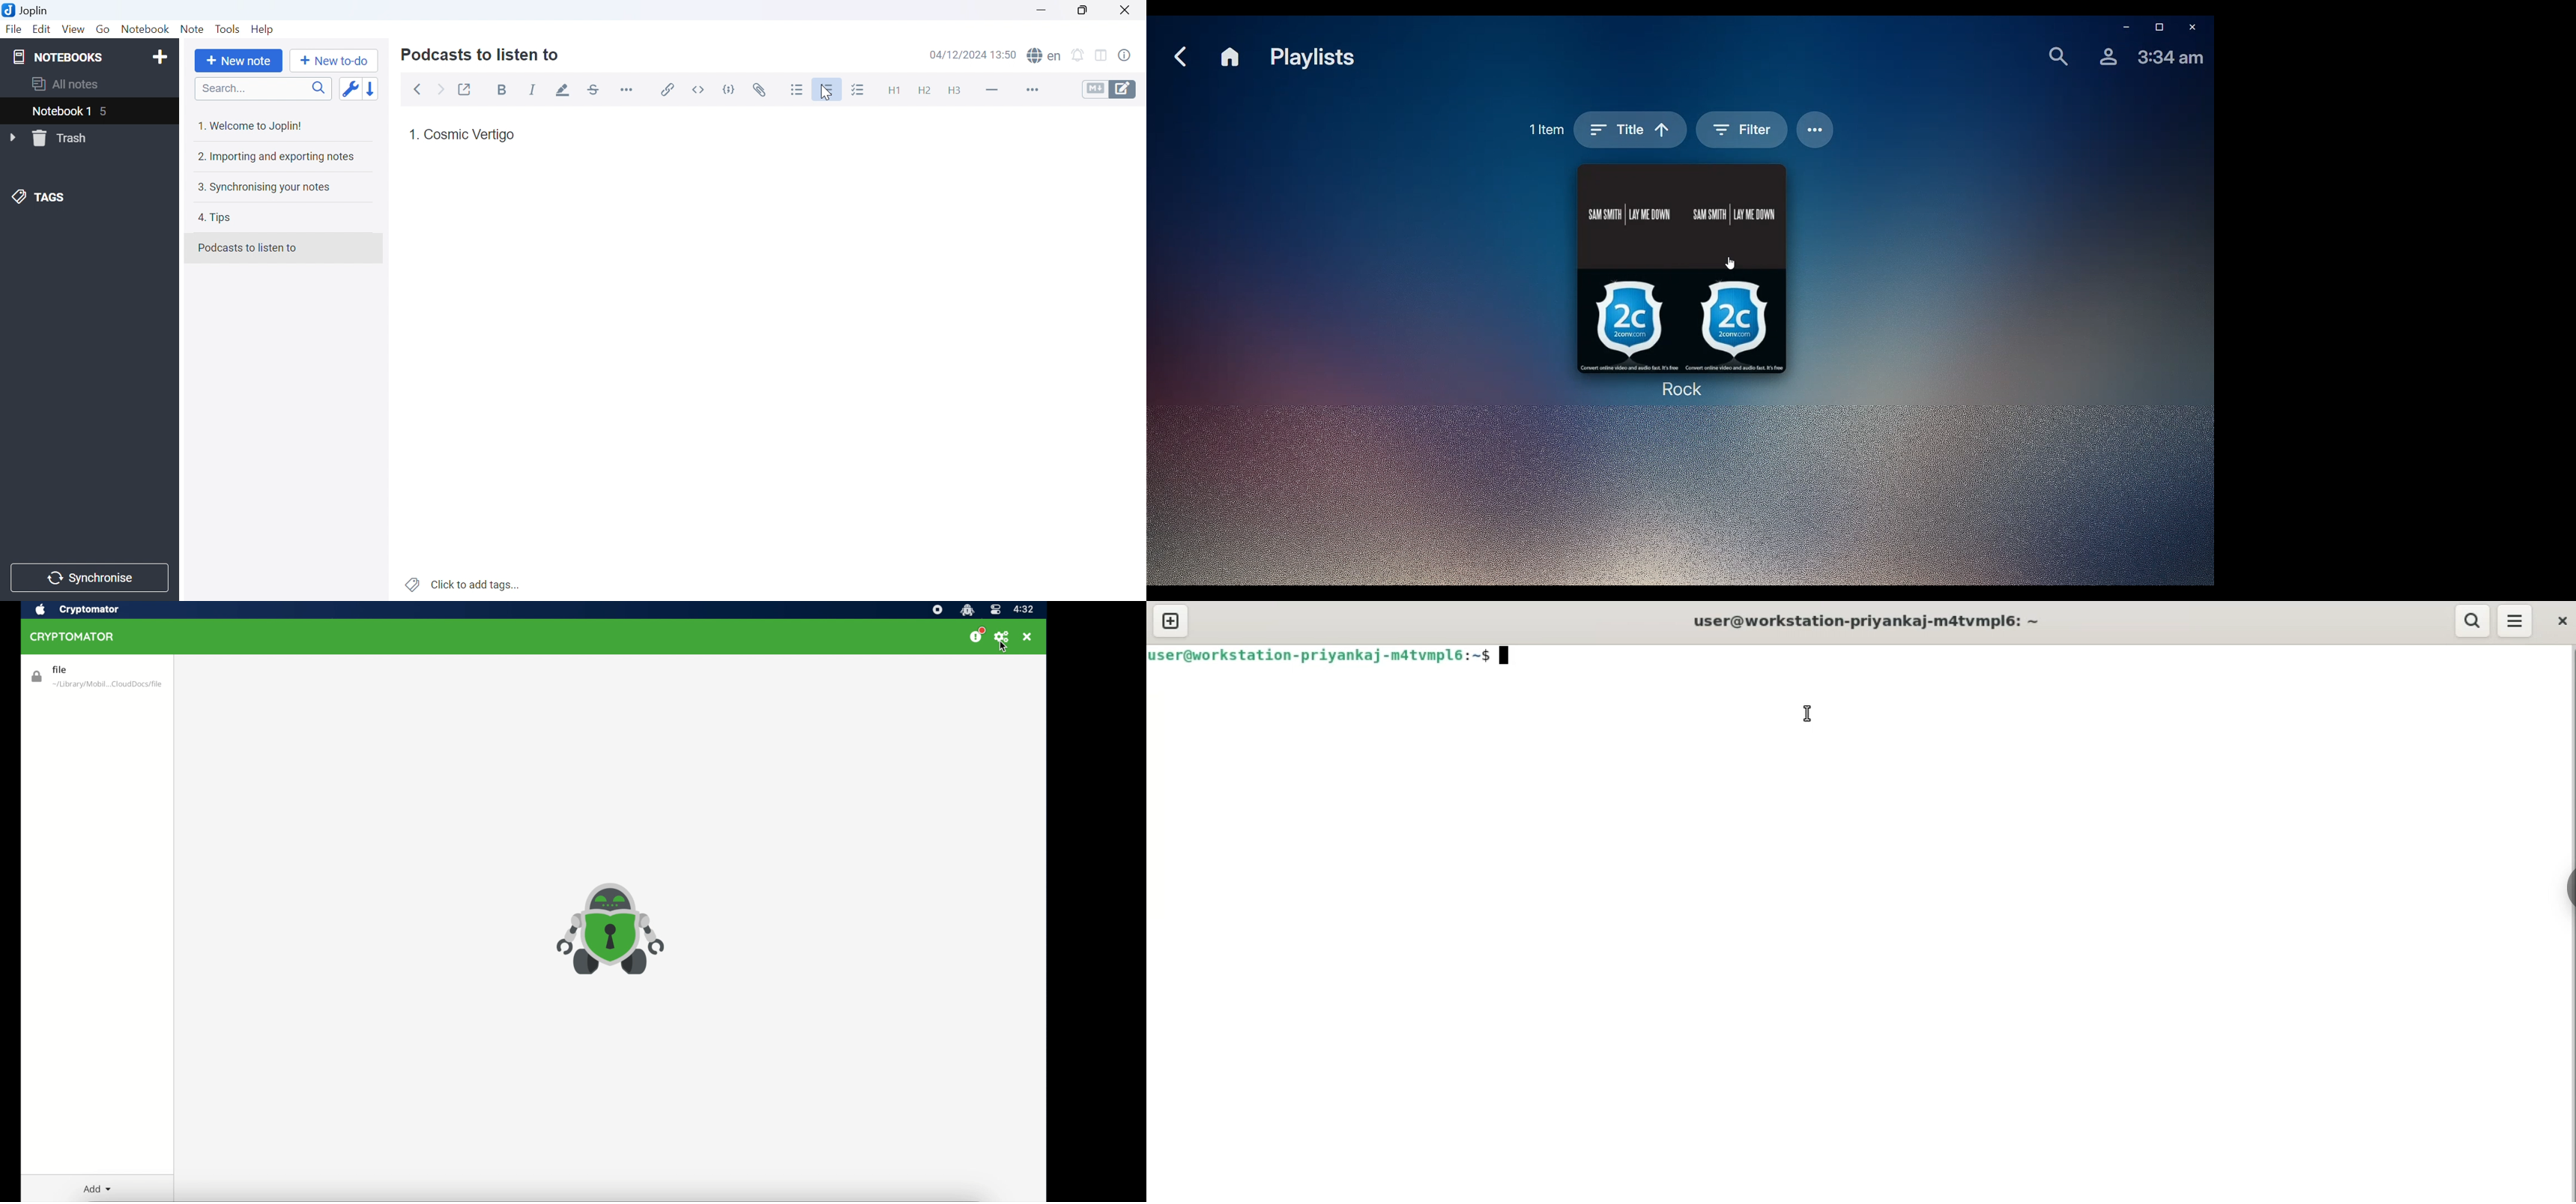 This screenshot has height=1204, width=2576. What do you see at coordinates (827, 92) in the screenshot?
I see `Cursor` at bounding box center [827, 92].